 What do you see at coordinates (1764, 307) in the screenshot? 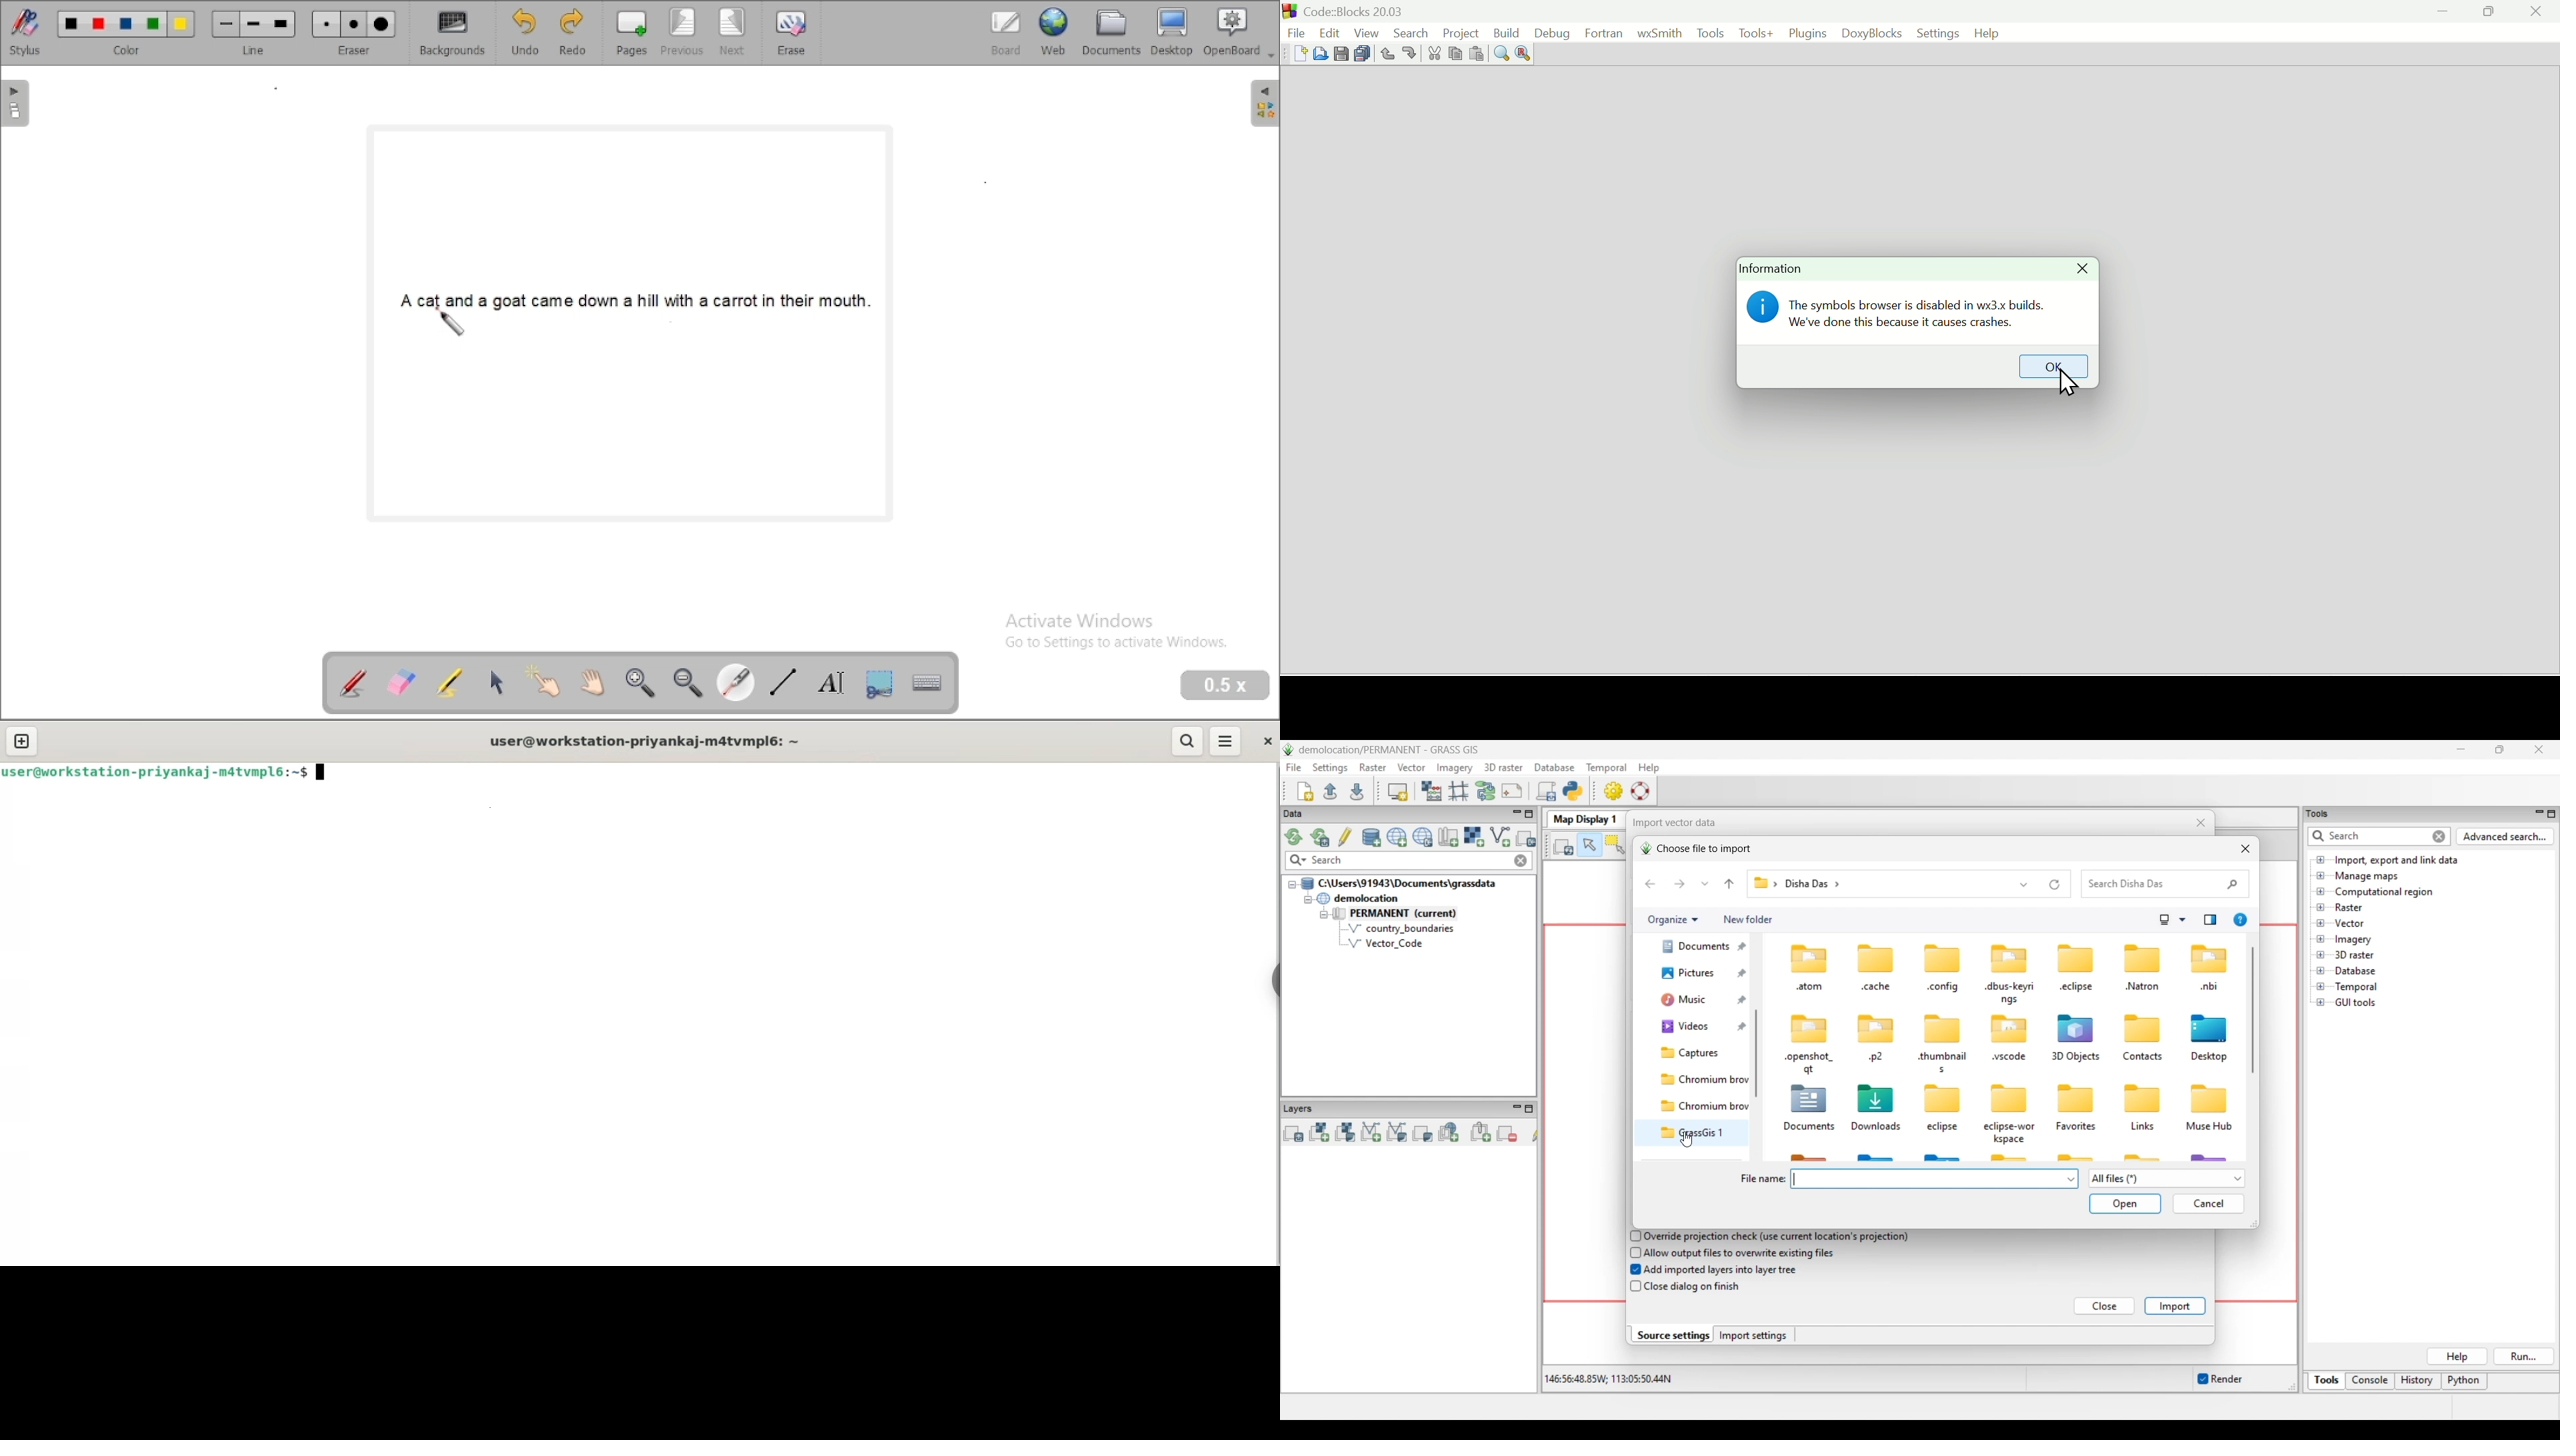
I see `Information icon` at bounding box center [1764, 307].